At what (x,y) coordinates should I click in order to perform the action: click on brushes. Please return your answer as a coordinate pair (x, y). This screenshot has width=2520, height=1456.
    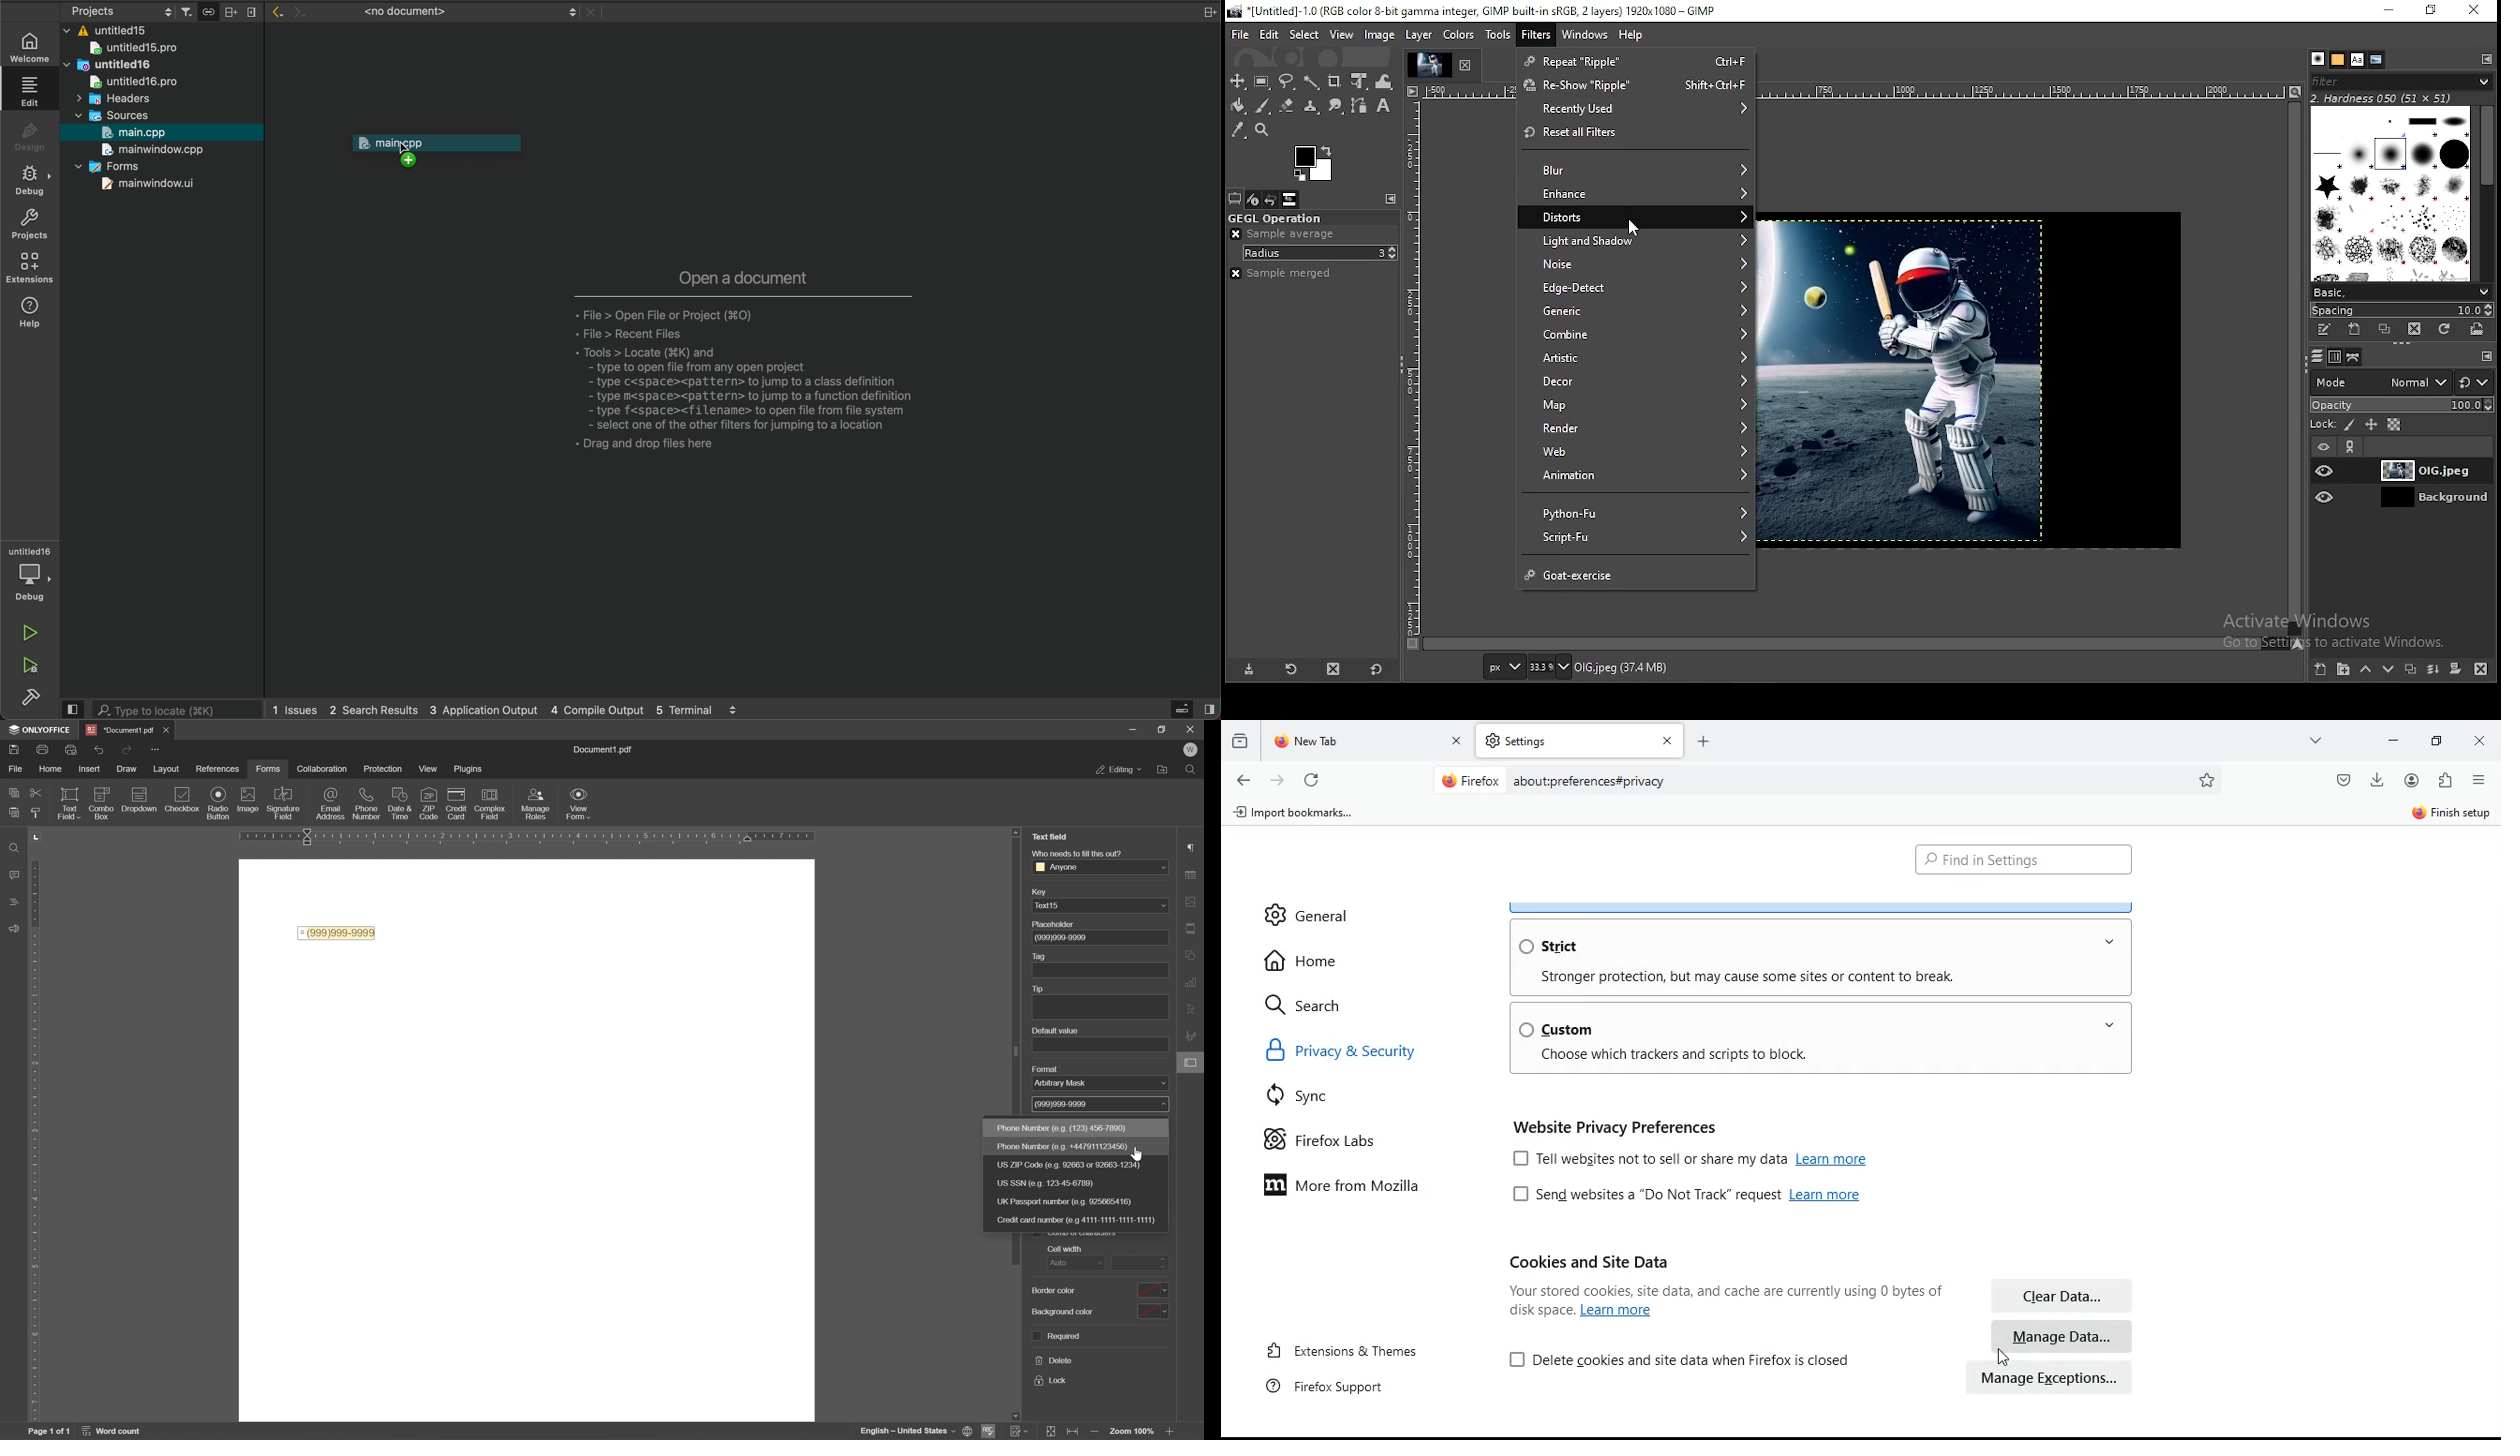
    Looking at the image, I should click on (2319, 58).